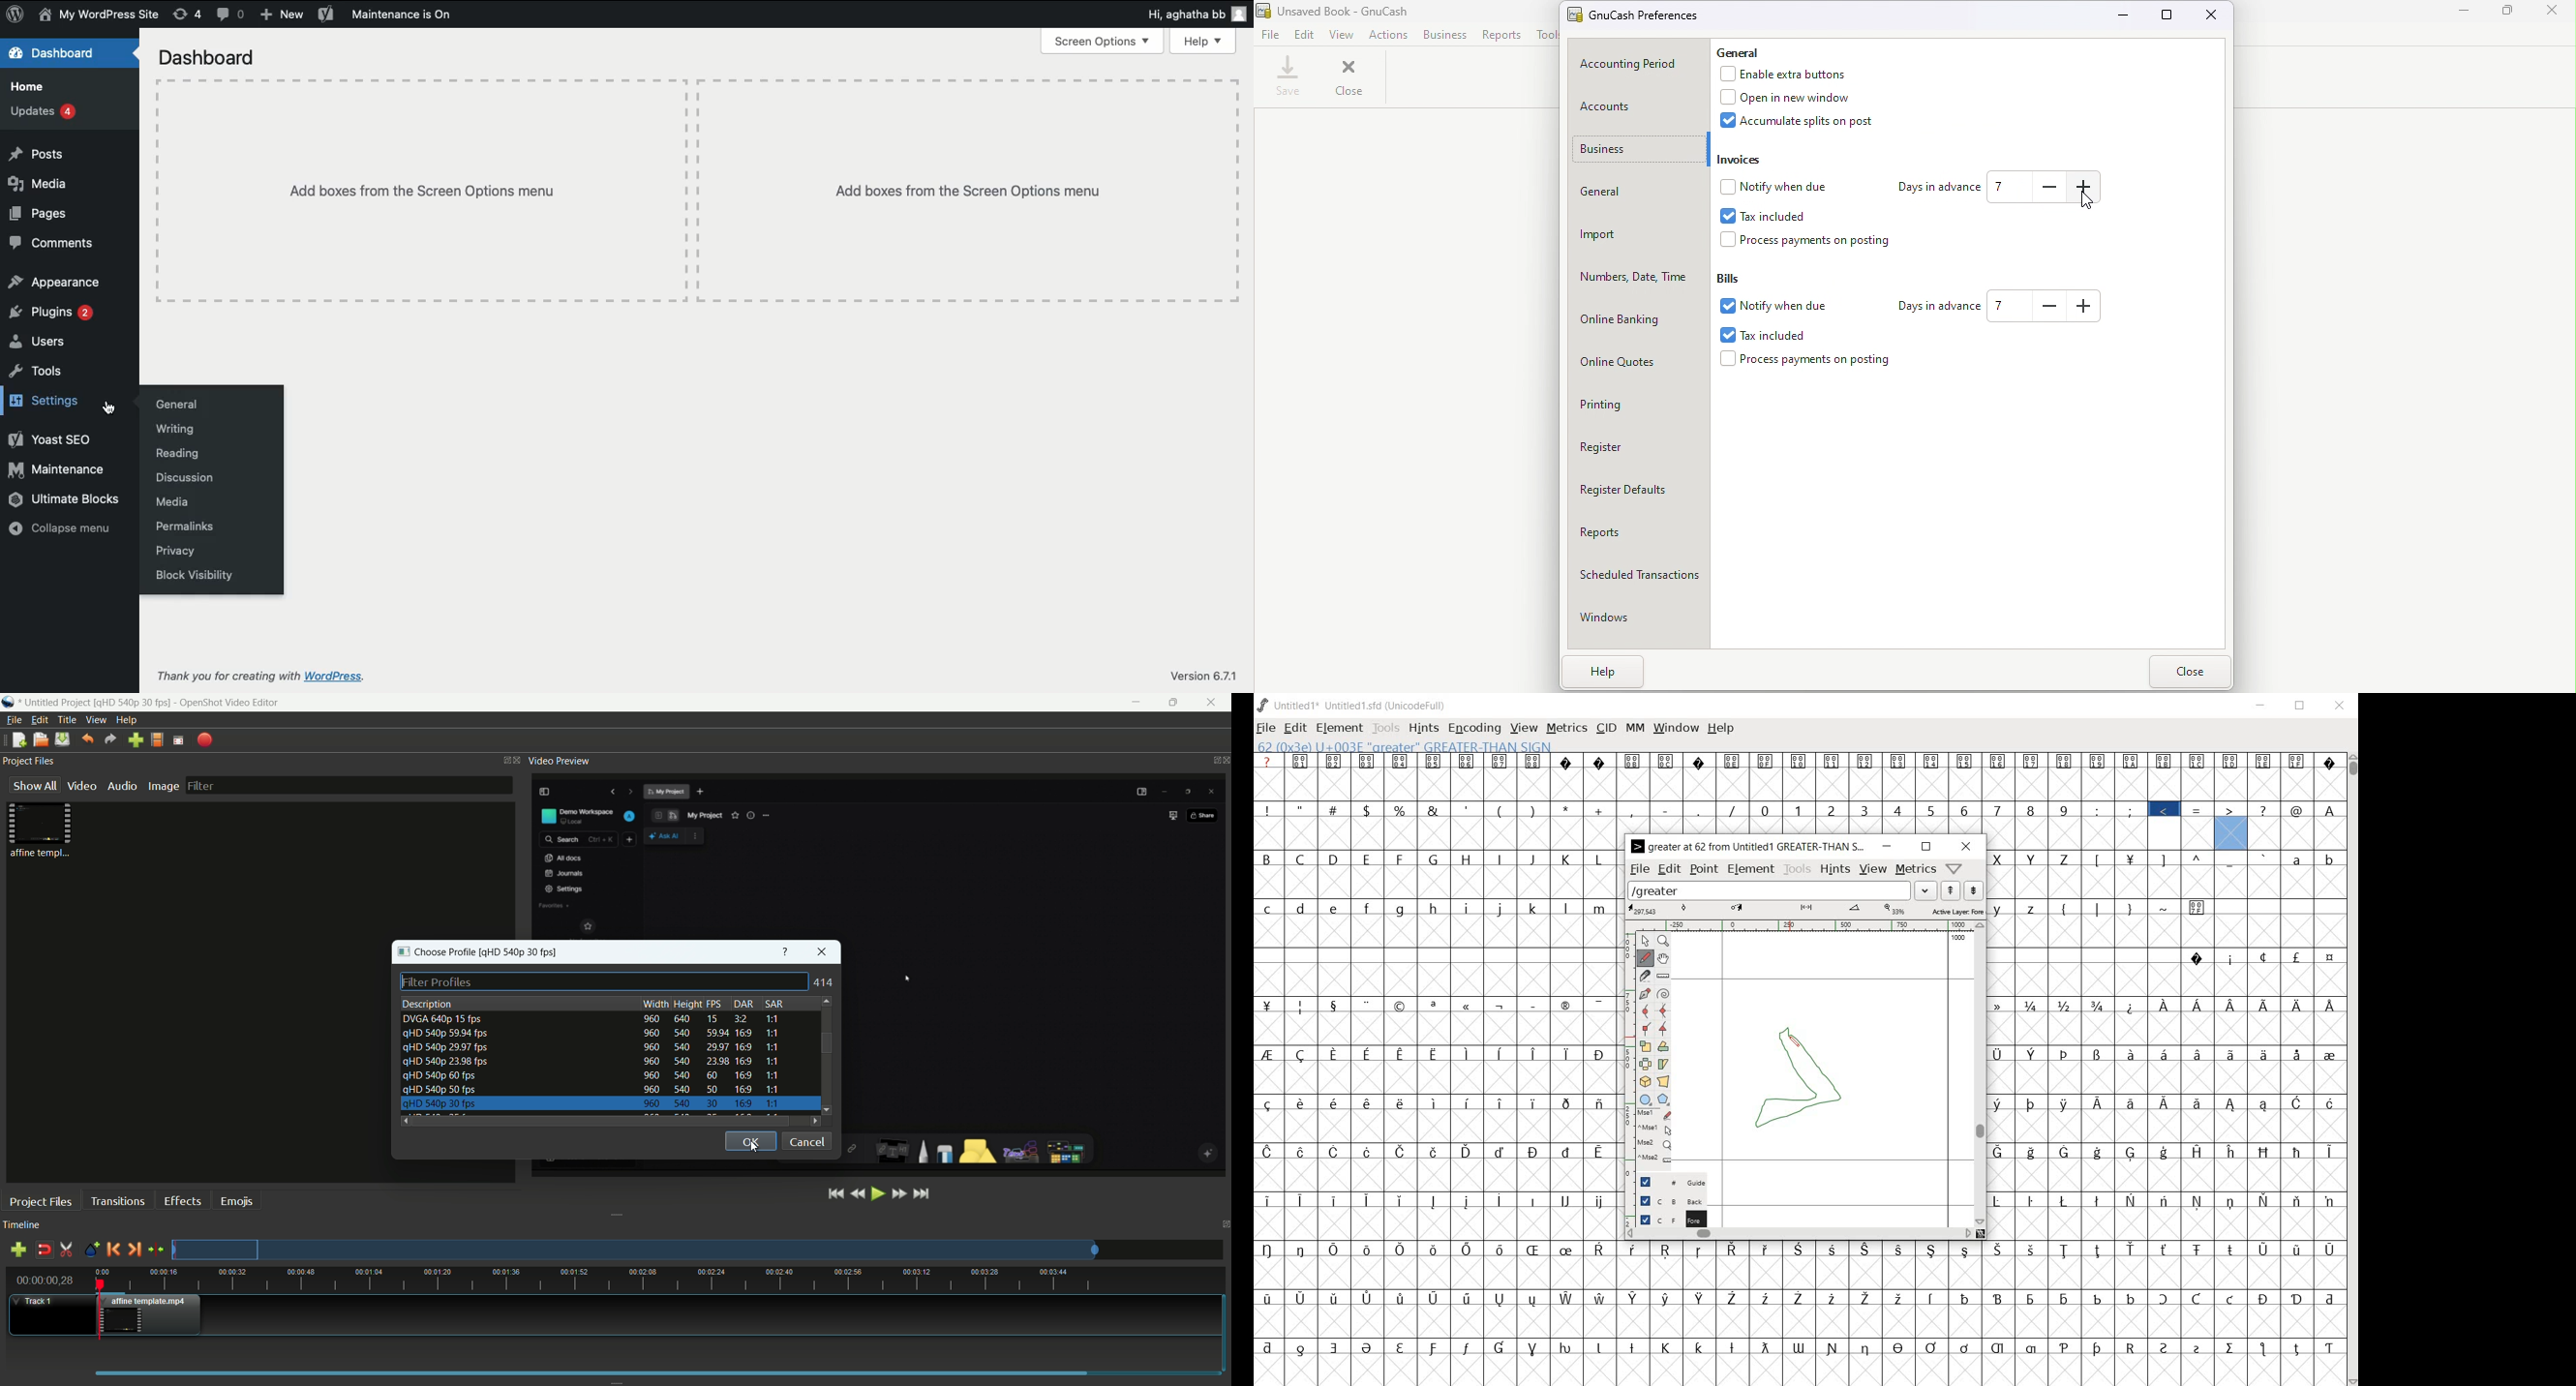  Describe the element at coordinates (66, 501) in the screenshot. I see `ultimate blocks ` at that location.